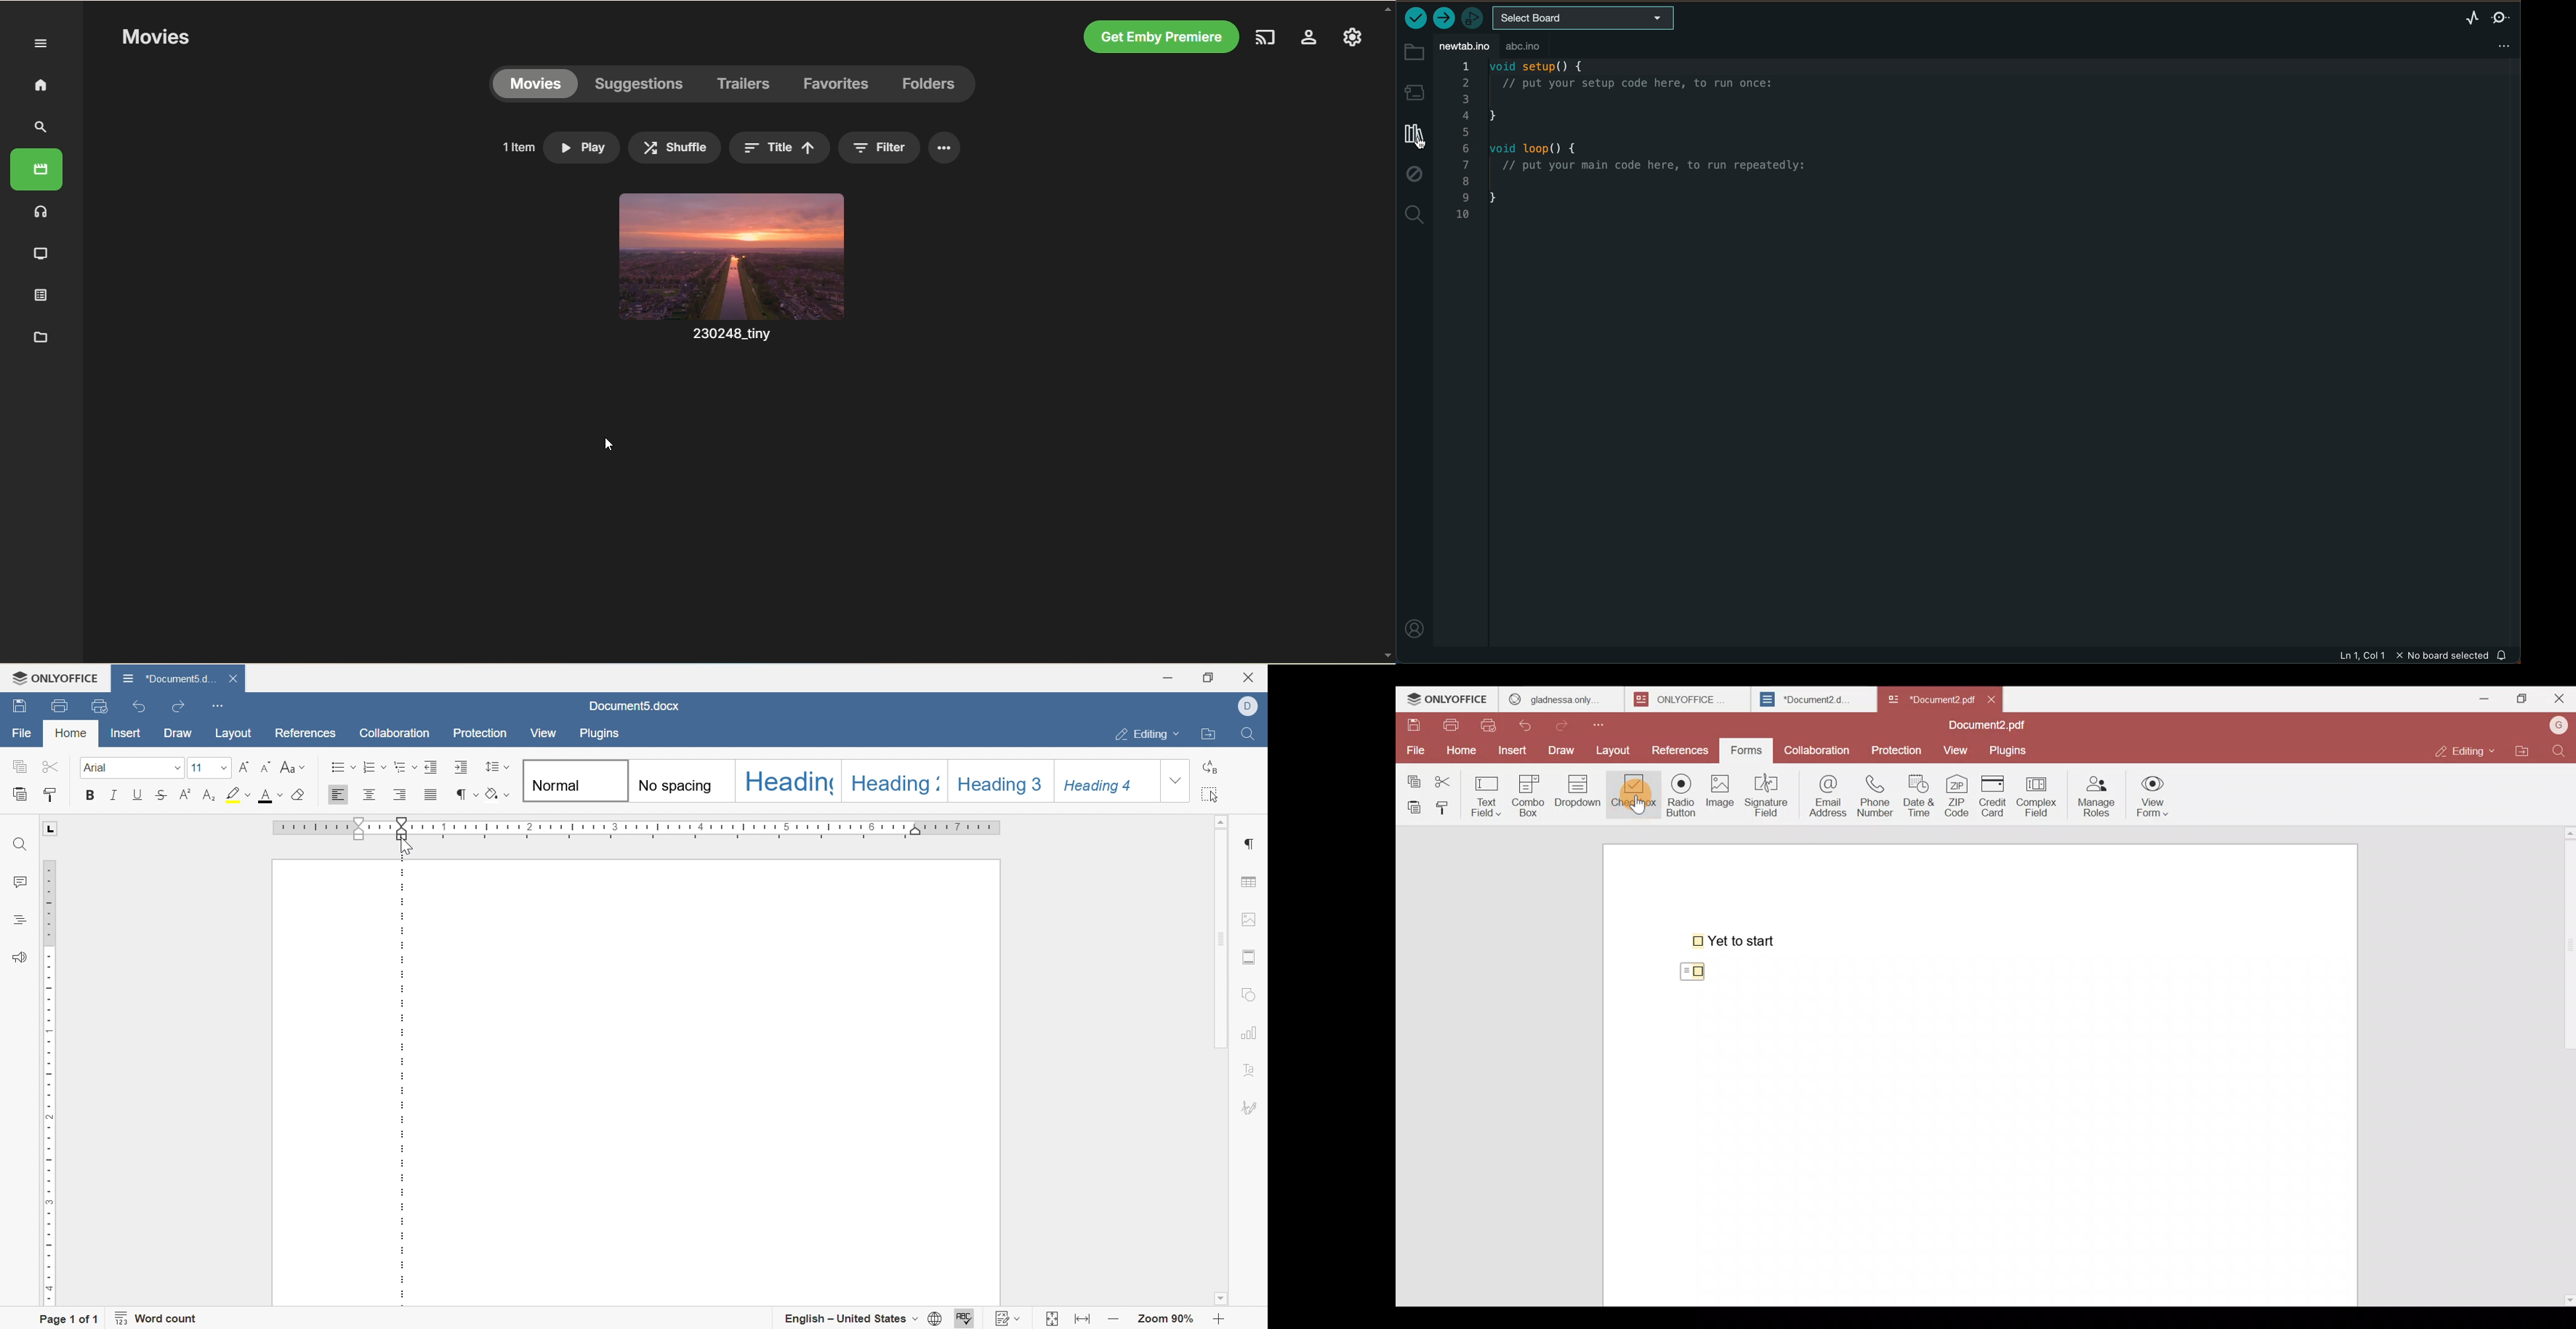 The height and width of the screenshot is (1344, 2576). What do you see at coordinates (2520, 698) in the screenshot?
I see `Maximize` at bounding box center [2520, 698].